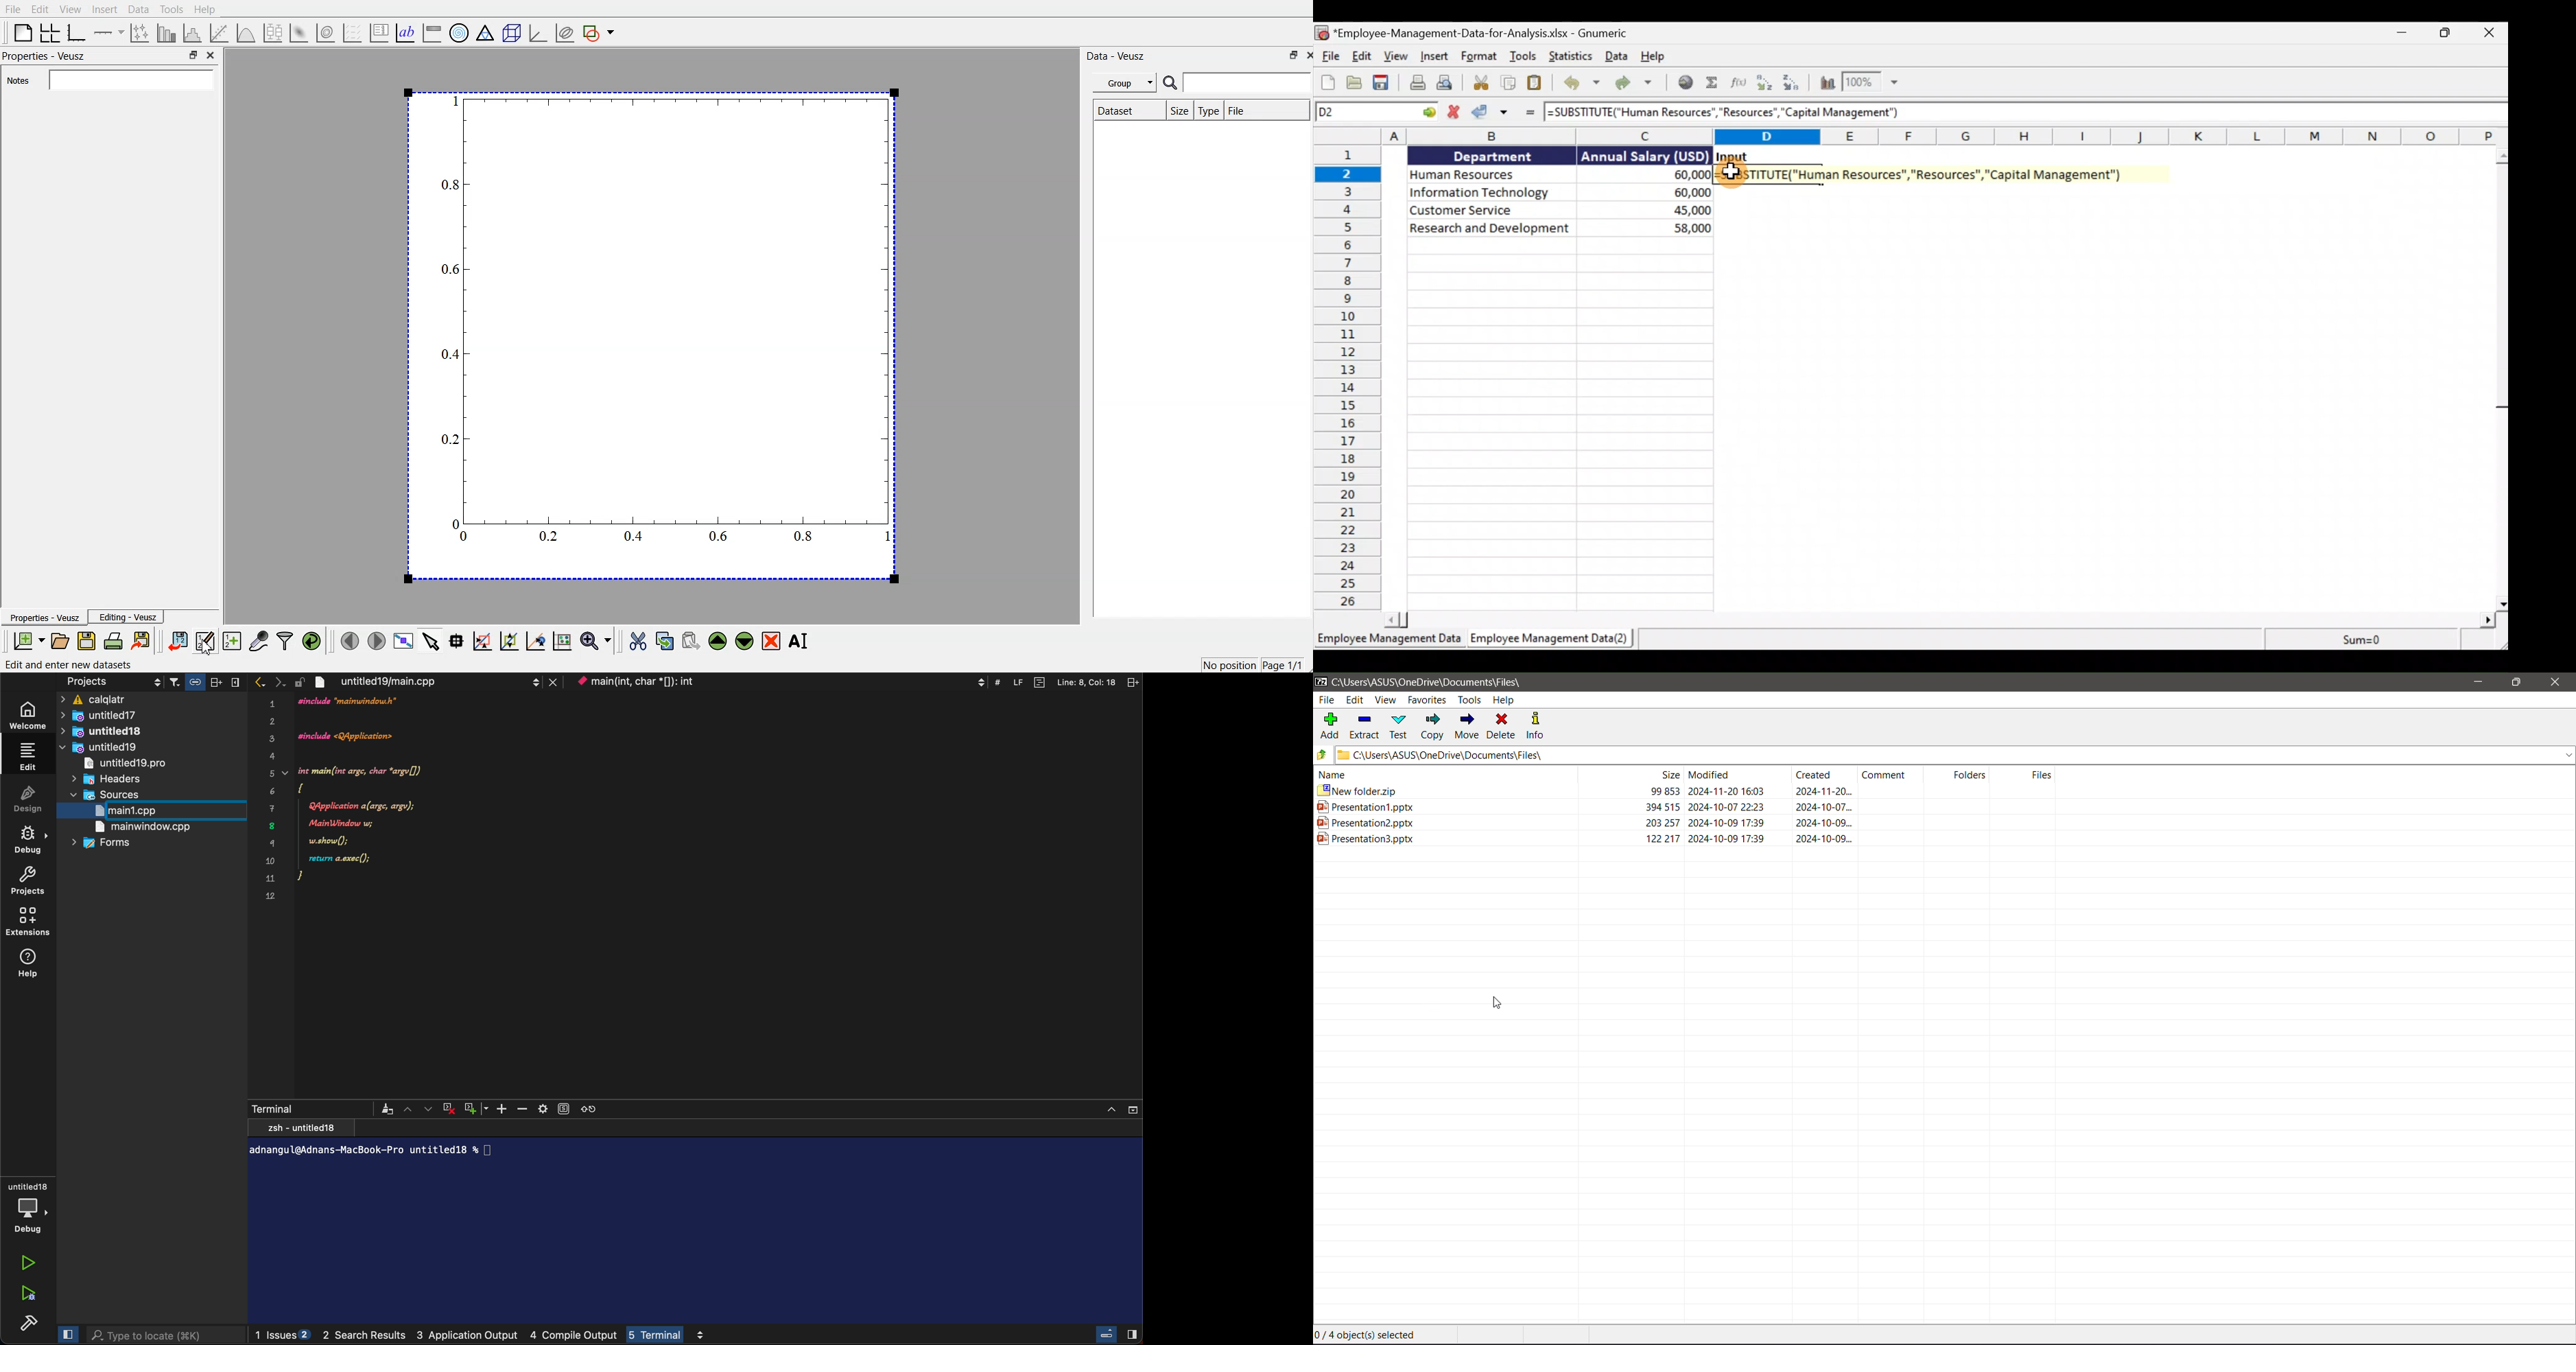 The width and height of the screenshot is (2576, 1372). What do you see at coordinates (111, 778) in the screenshot?
I see `headers` at bounding box center [111, 778].